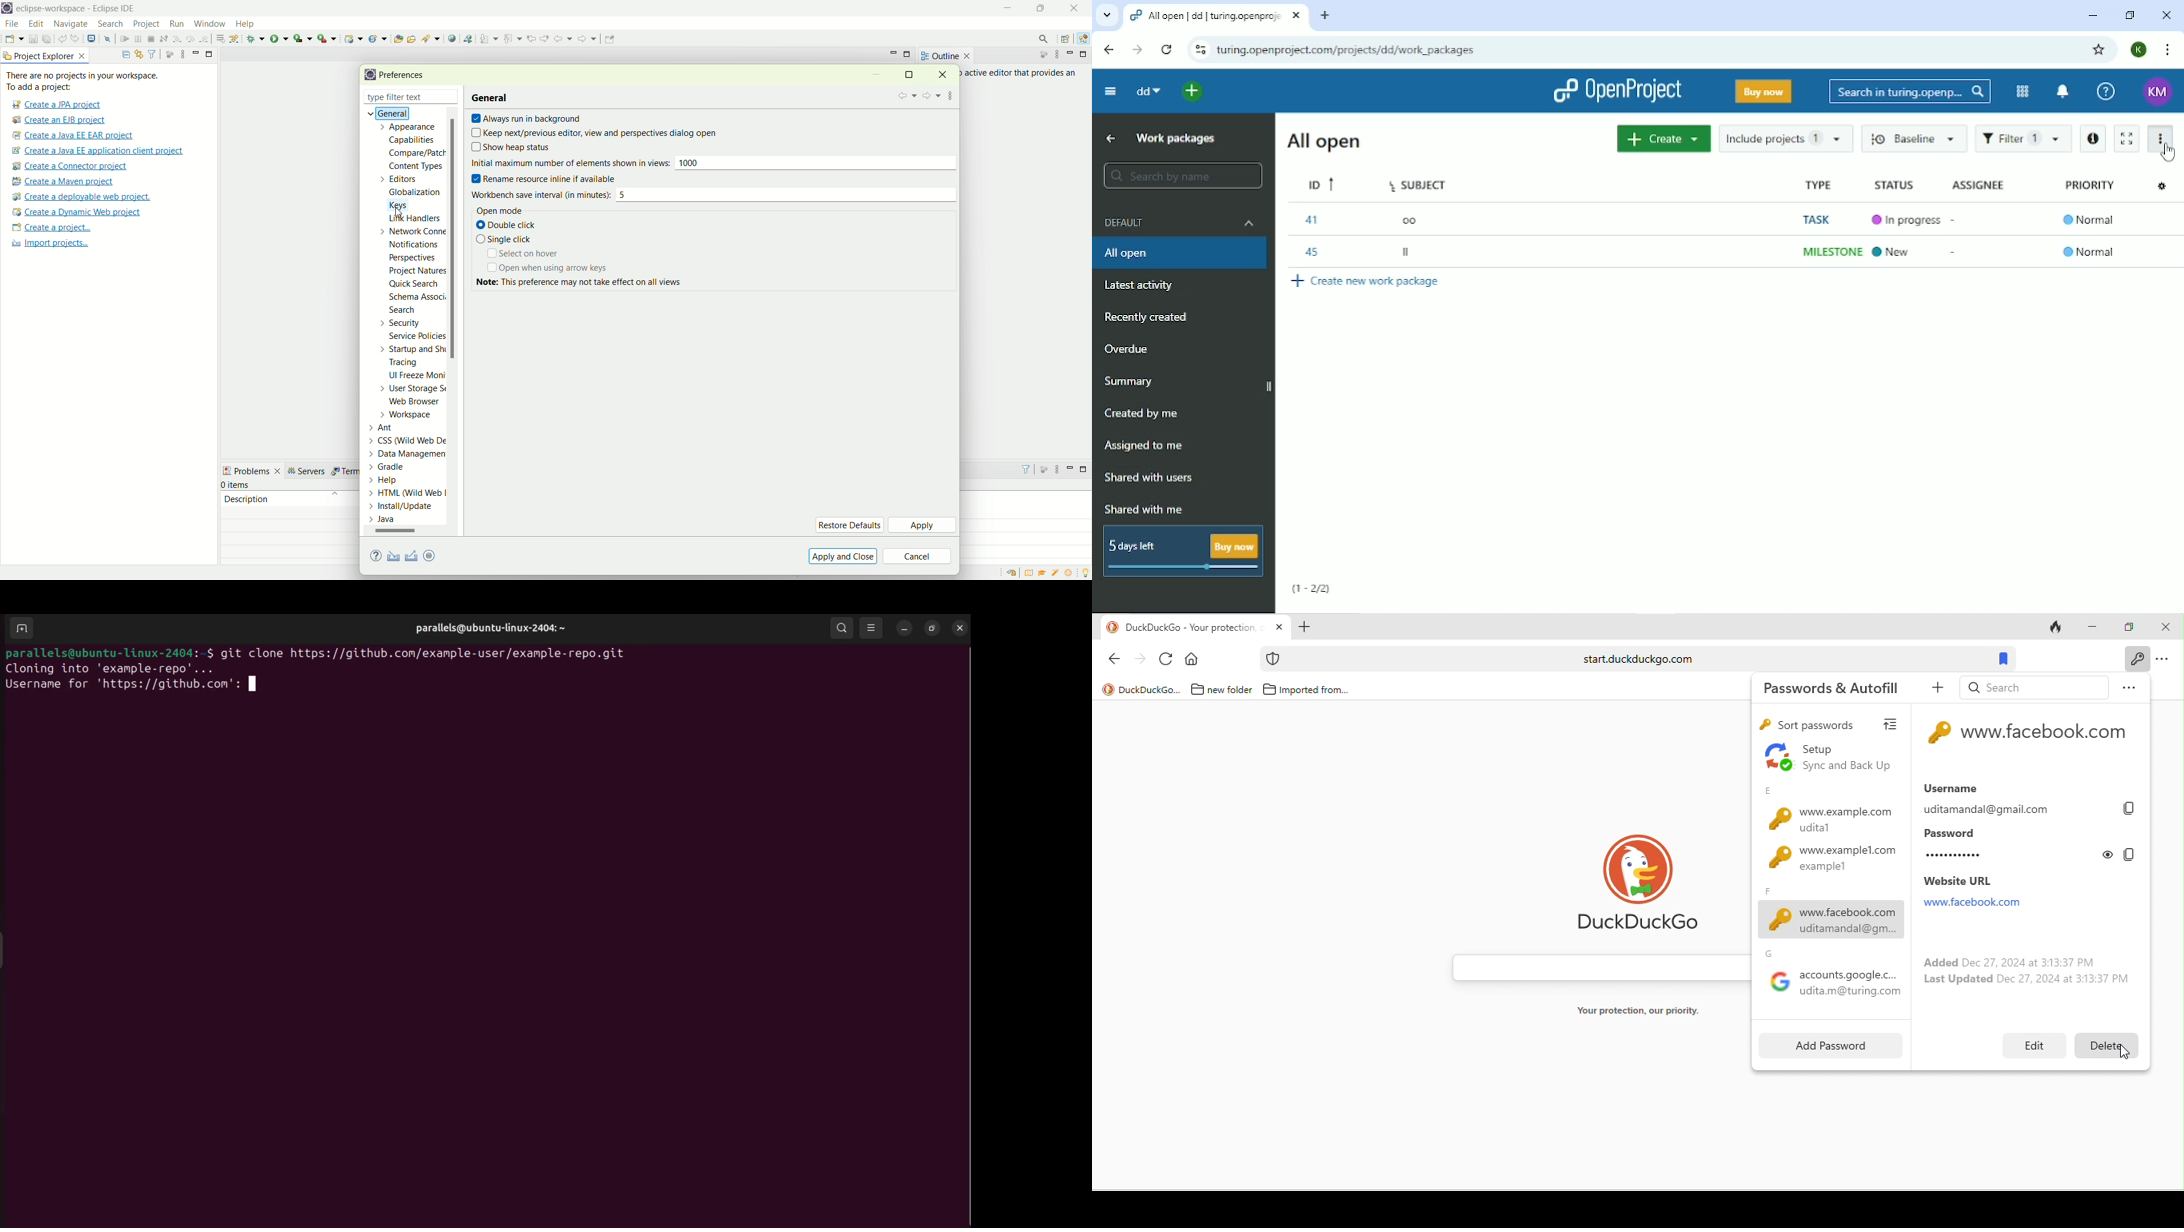 This screenshot has width=2184, height=1232. Describe the element at coordinates (2092, 253) in the screenshot. I see `Normal` at that location.